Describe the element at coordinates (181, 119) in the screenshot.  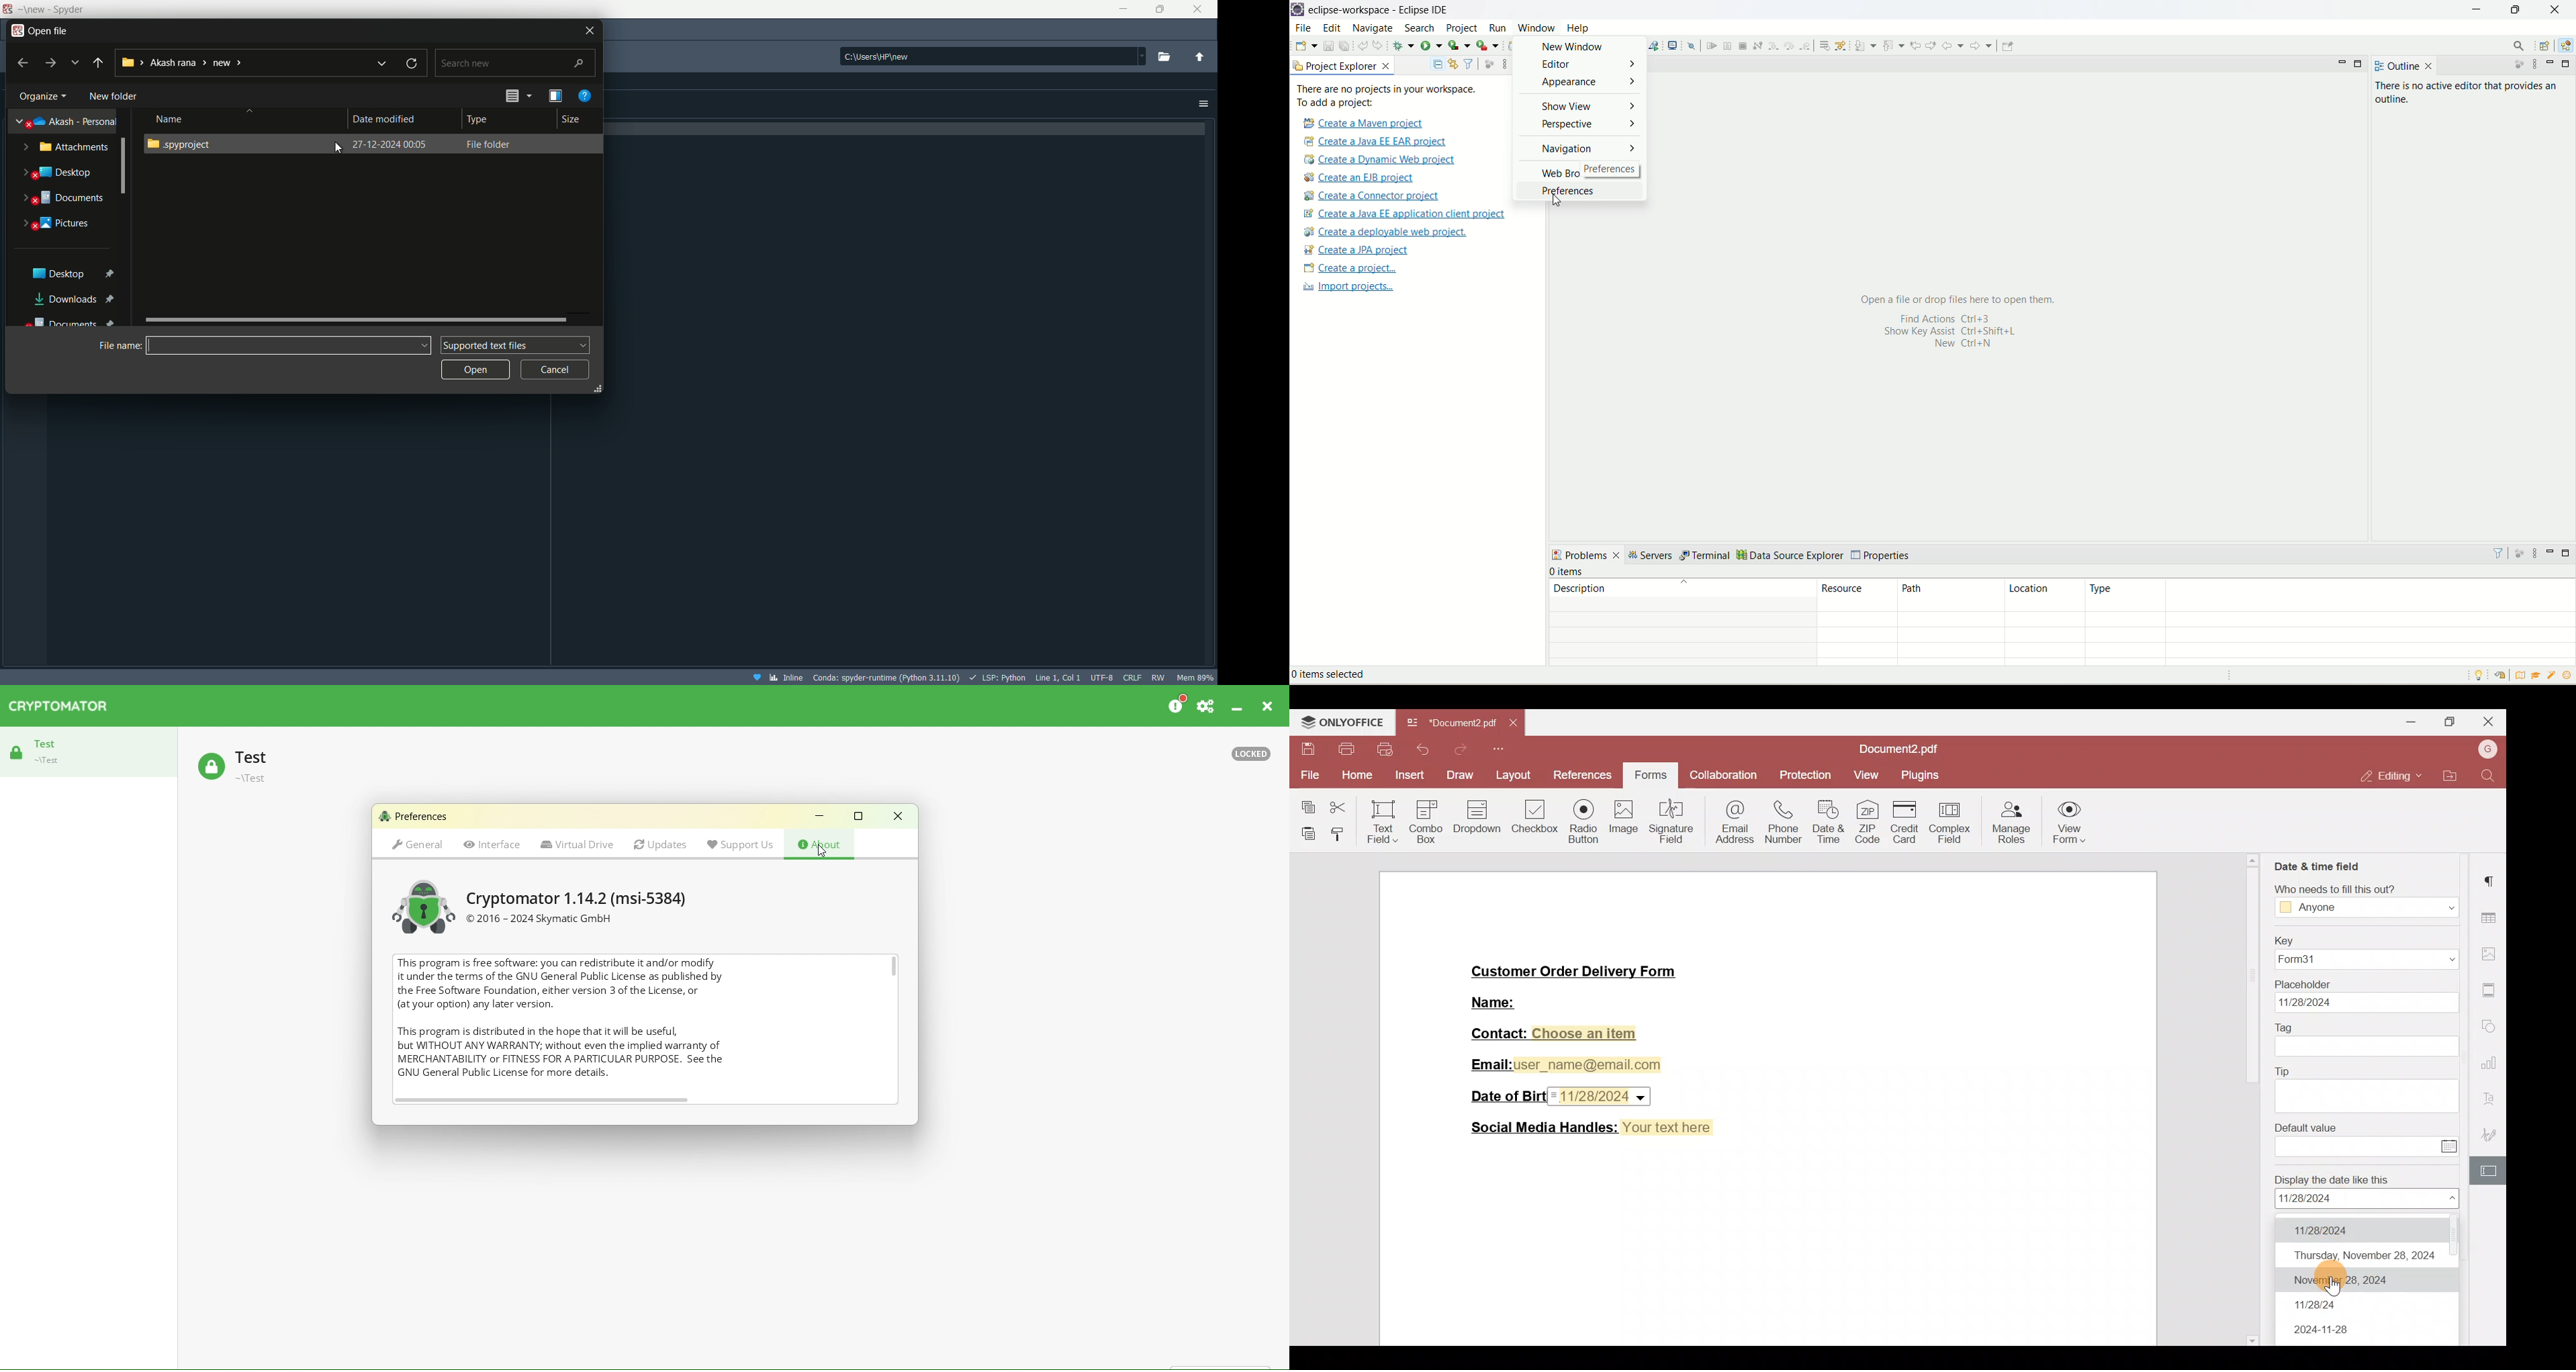
I see `Name` at that location.